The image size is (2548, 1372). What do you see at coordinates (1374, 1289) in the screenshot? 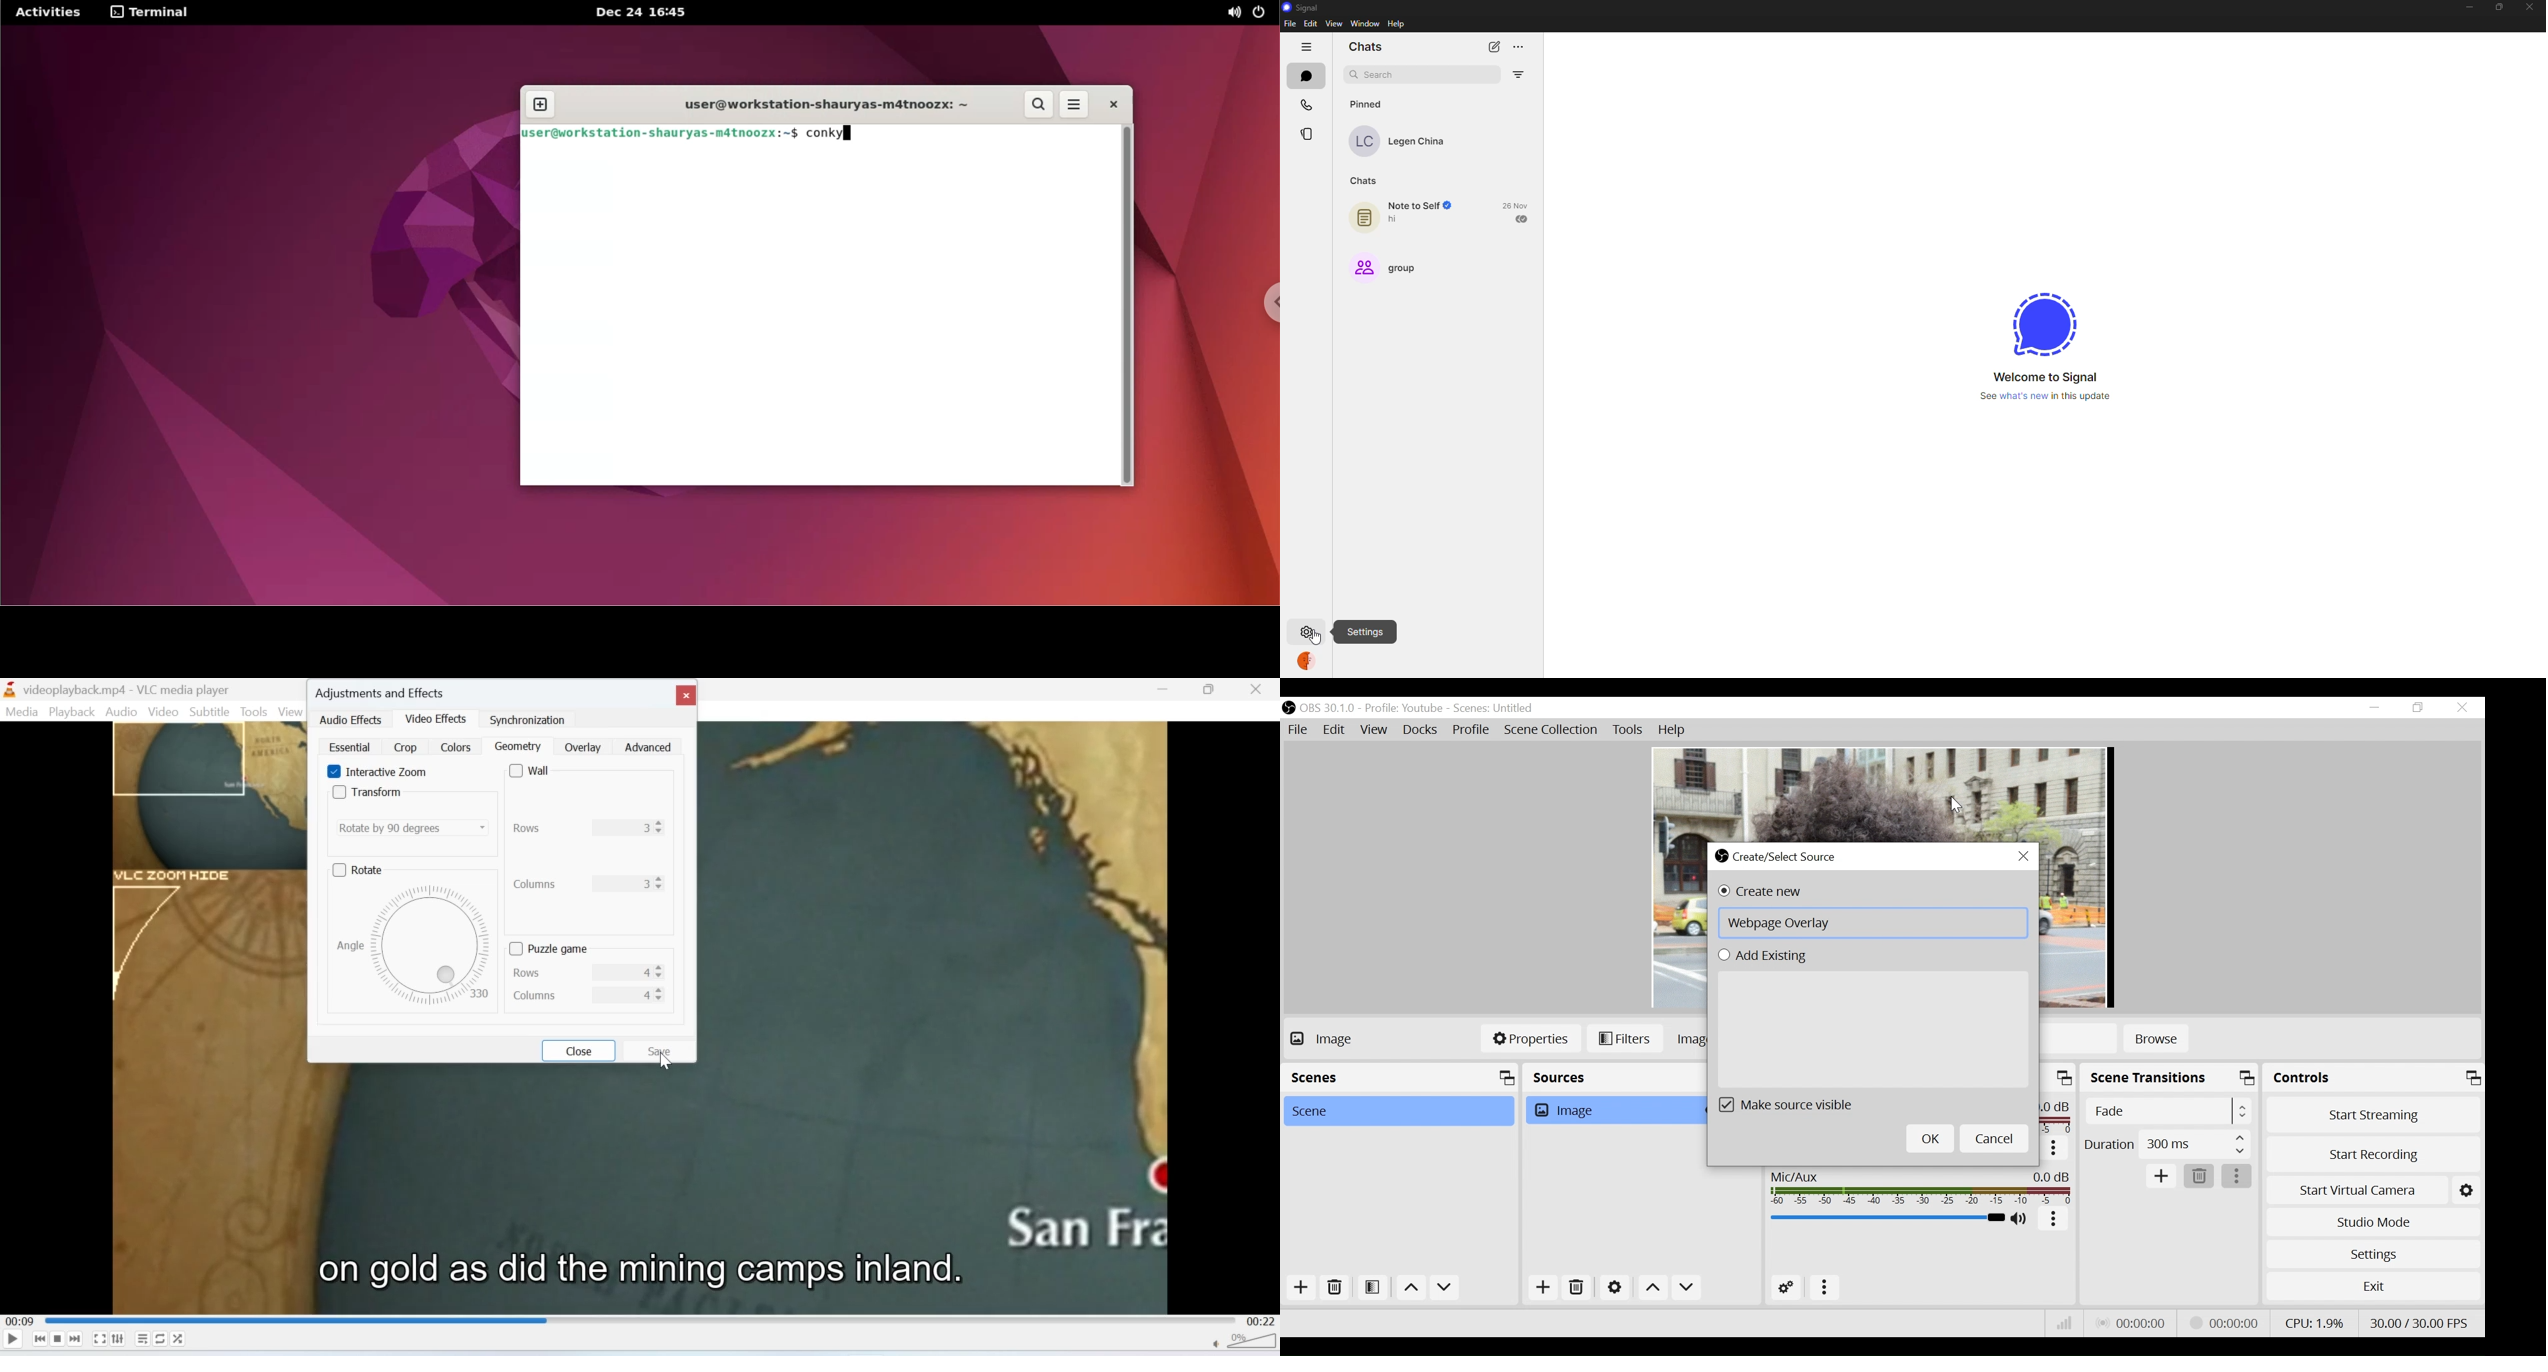
I see `Open Scene Filter` at bounding box center [1374, 1289].